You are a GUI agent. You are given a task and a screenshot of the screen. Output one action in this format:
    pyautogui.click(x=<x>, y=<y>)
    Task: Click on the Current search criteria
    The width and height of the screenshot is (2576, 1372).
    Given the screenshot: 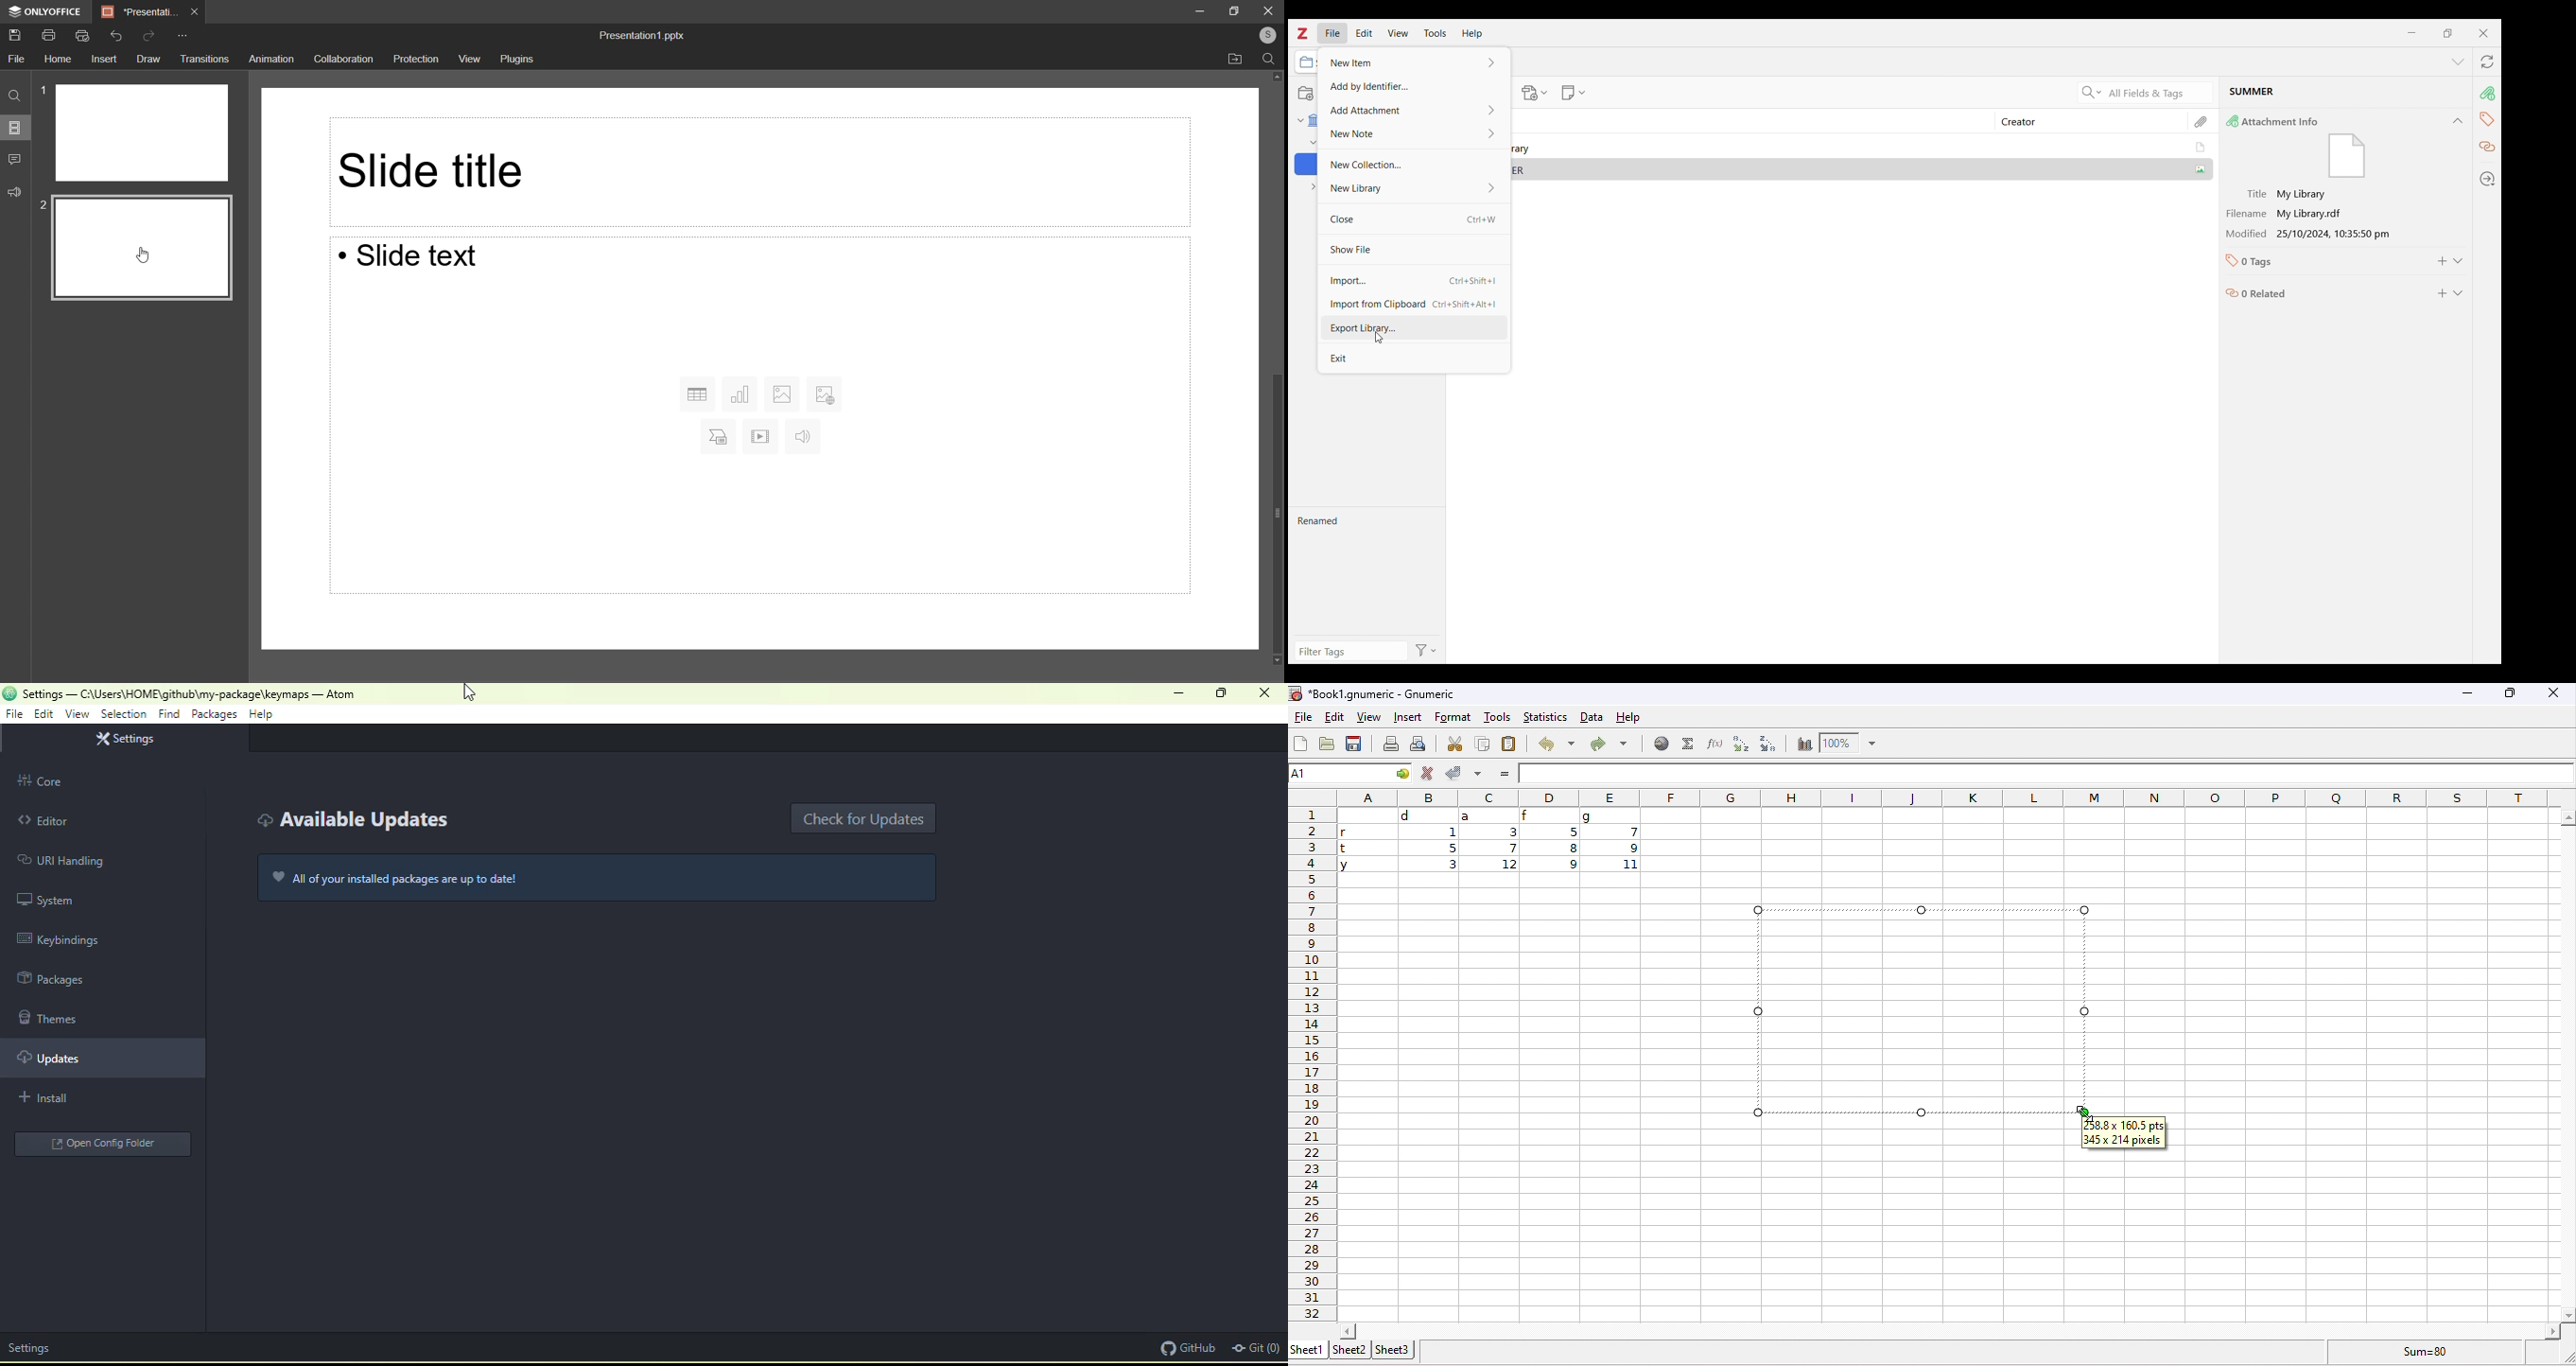 What is the action you would take?
    pyautogui.click(x=2157, y=92)
    